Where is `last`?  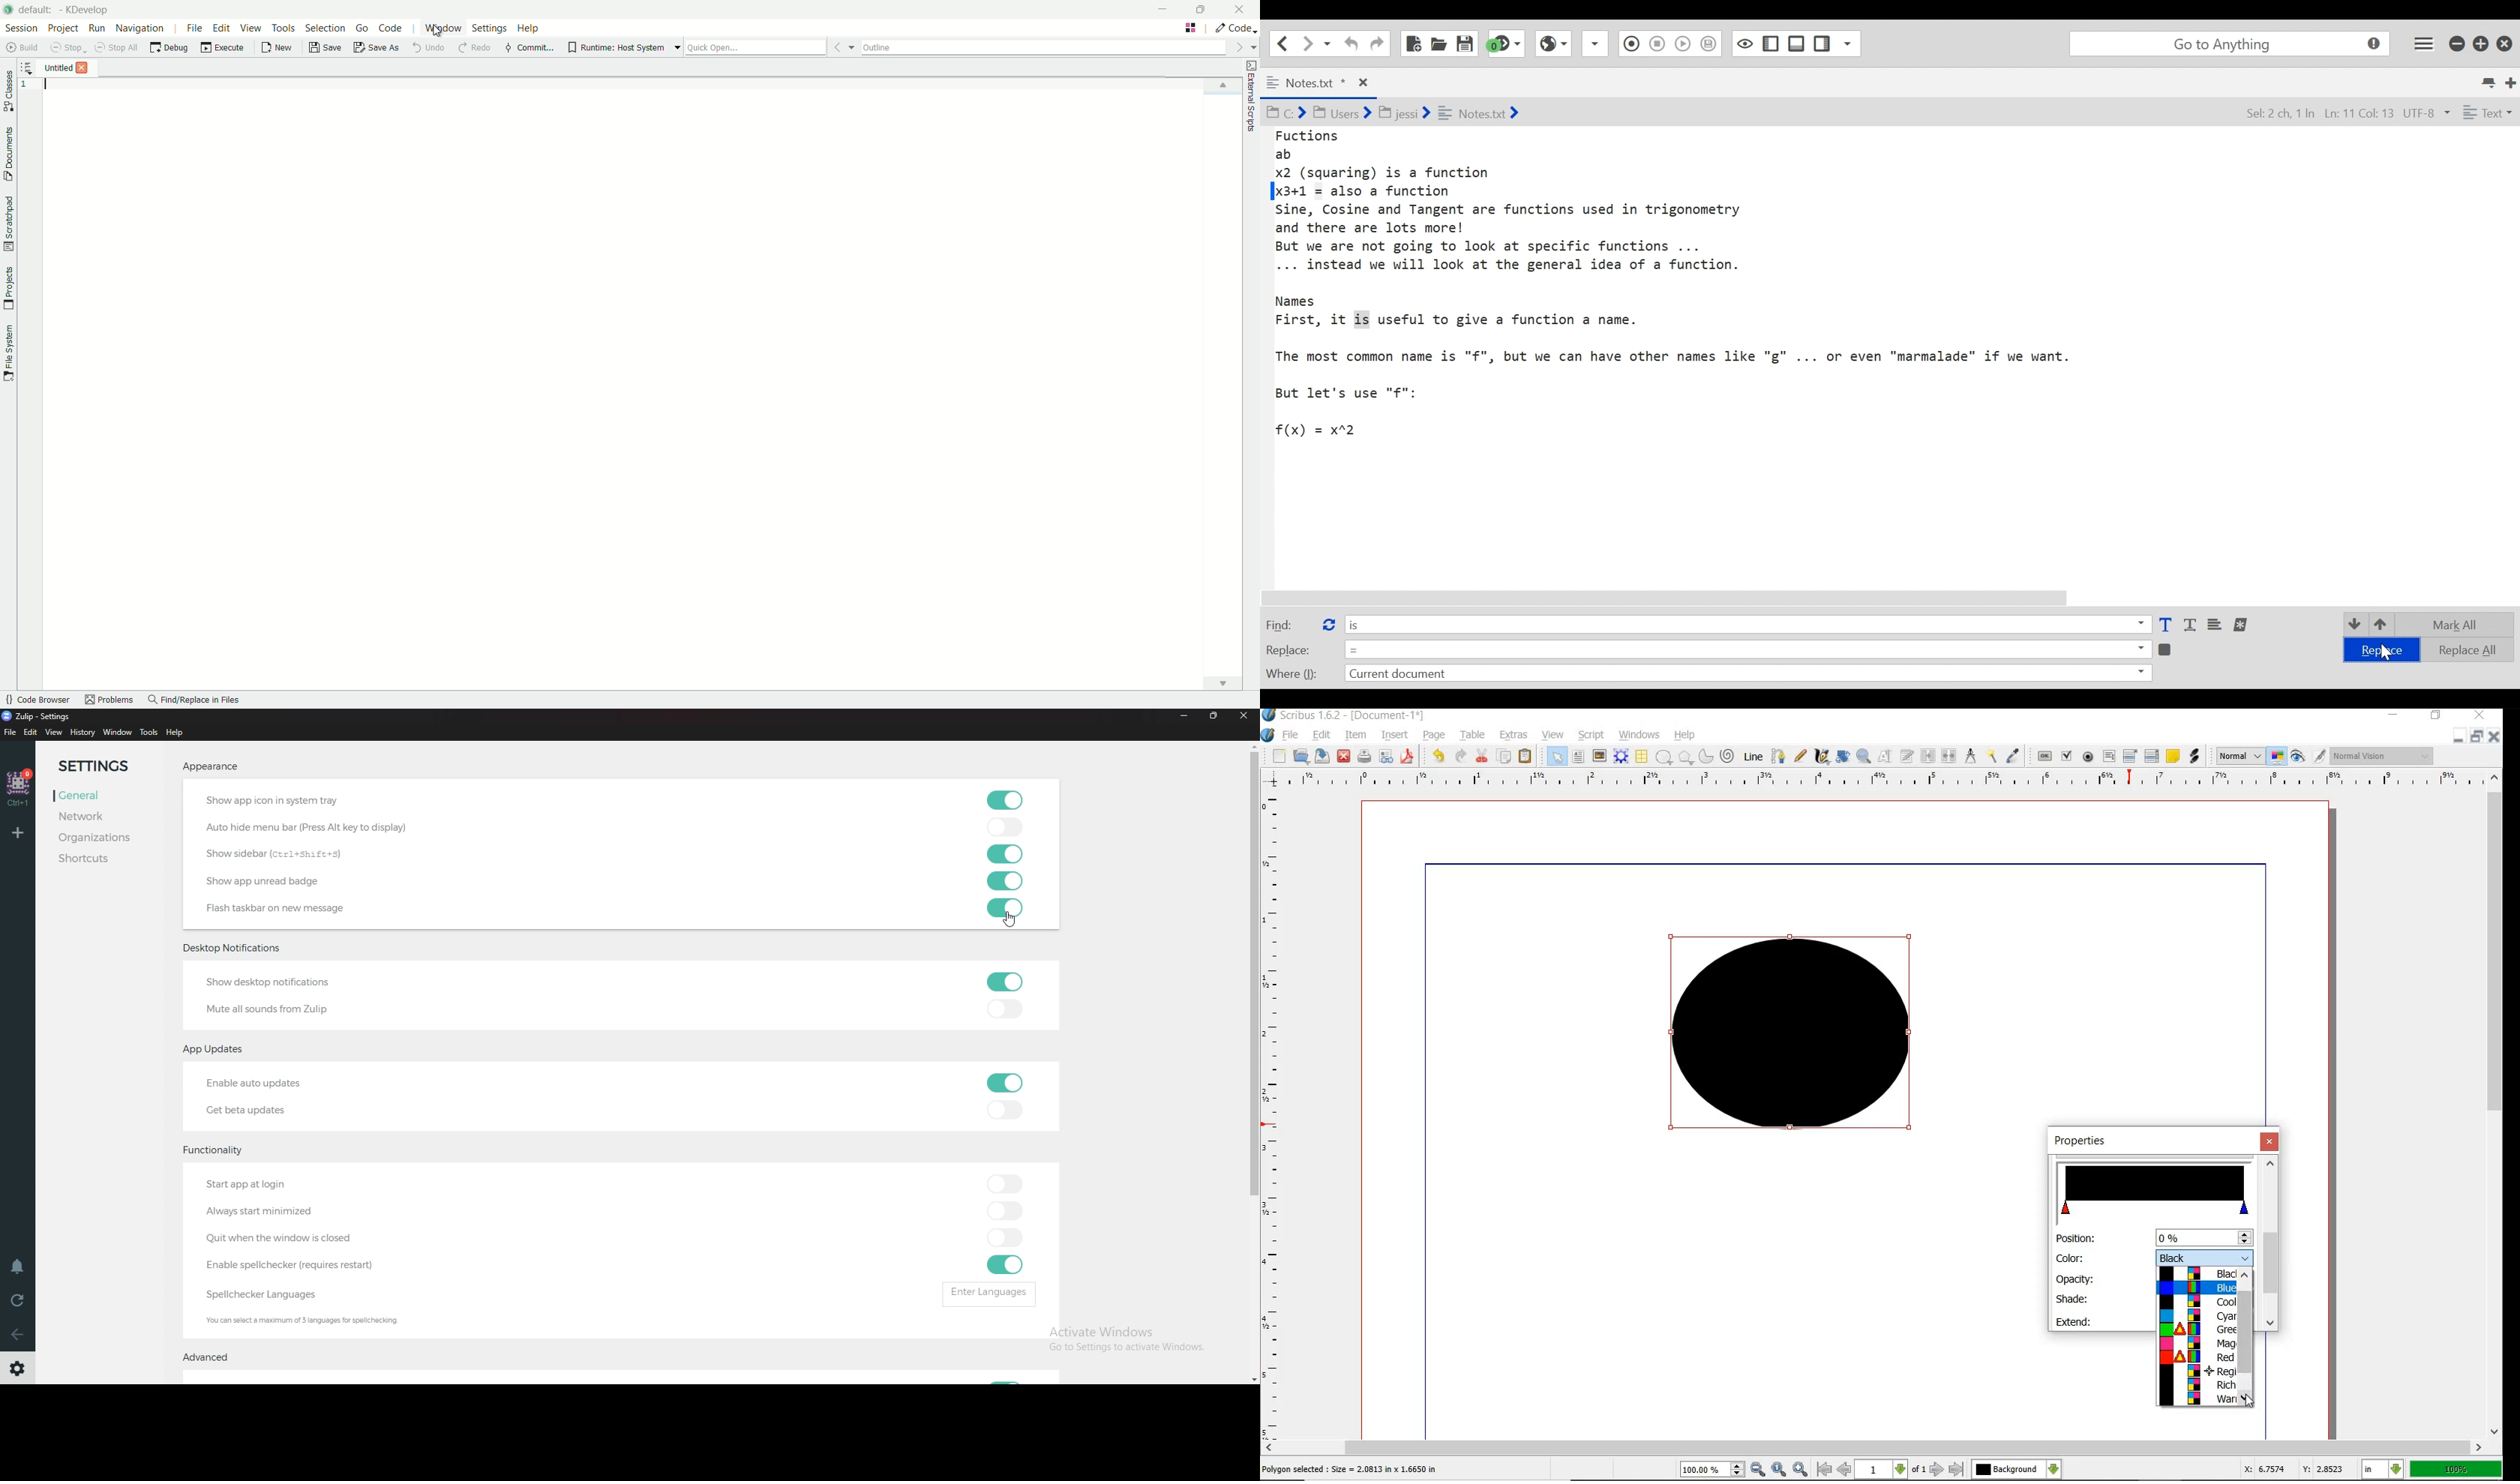 last is located at coordinates (1956, 1470).